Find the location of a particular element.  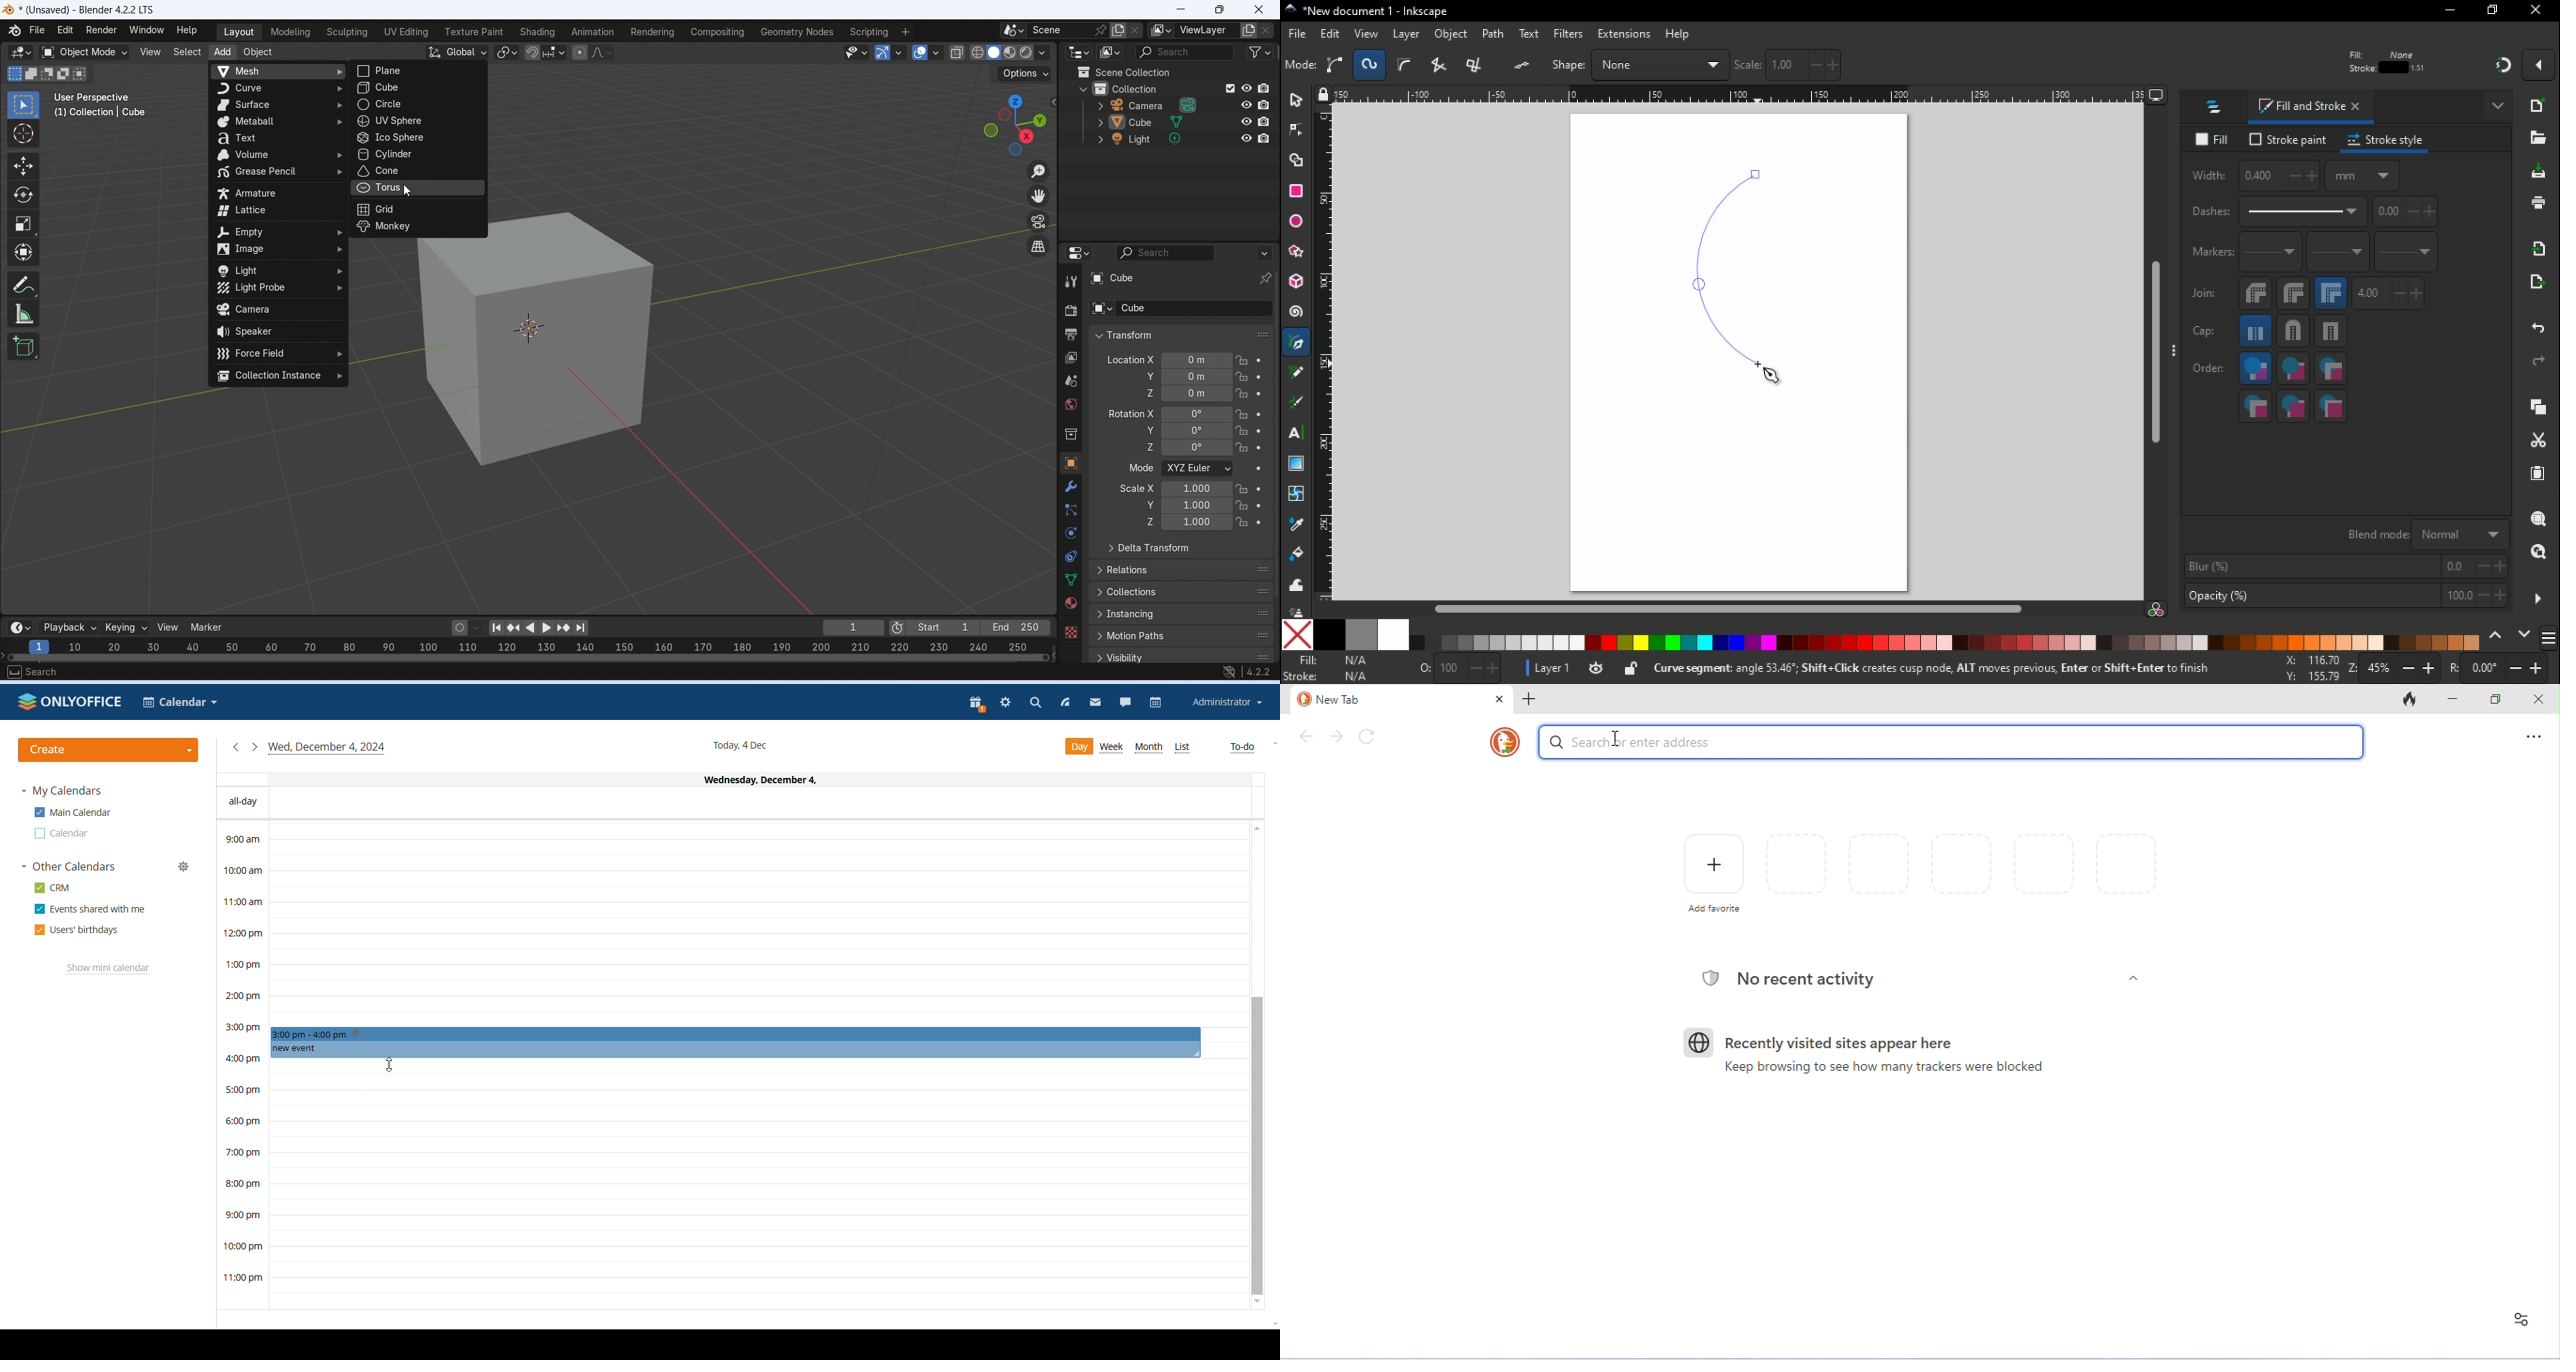

stroke markers, fill is located at coordinates (2295, 408).